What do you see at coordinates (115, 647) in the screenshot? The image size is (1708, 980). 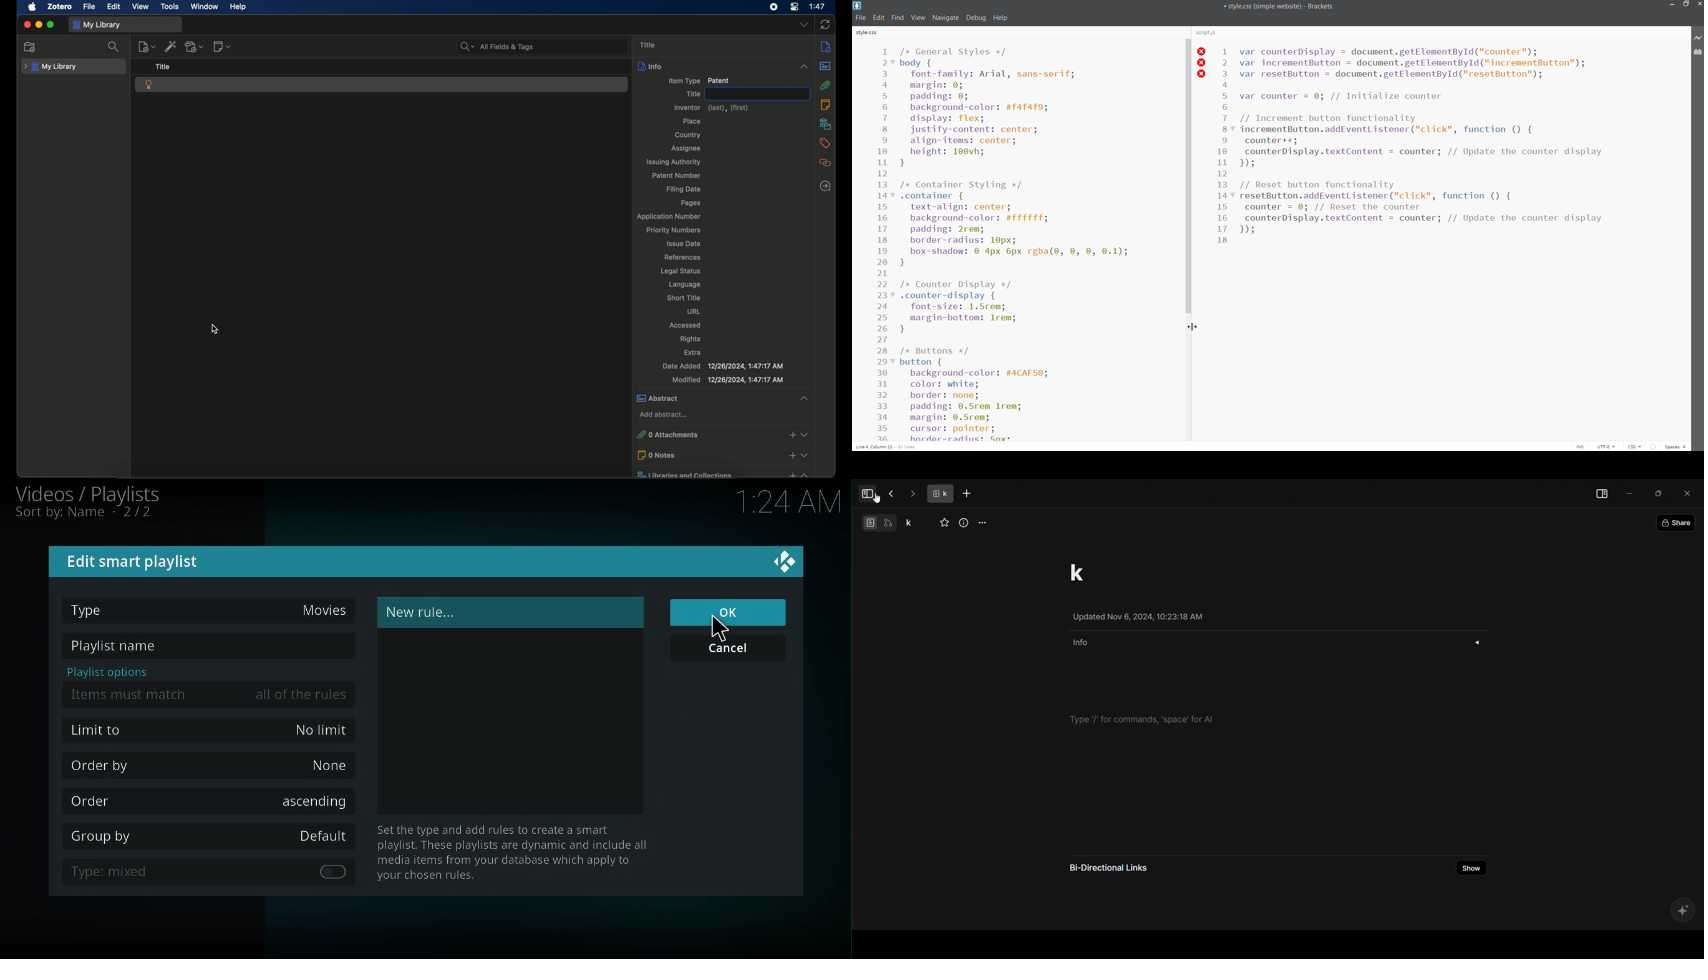 I see `playlist name` at bounding box center [115, 647].